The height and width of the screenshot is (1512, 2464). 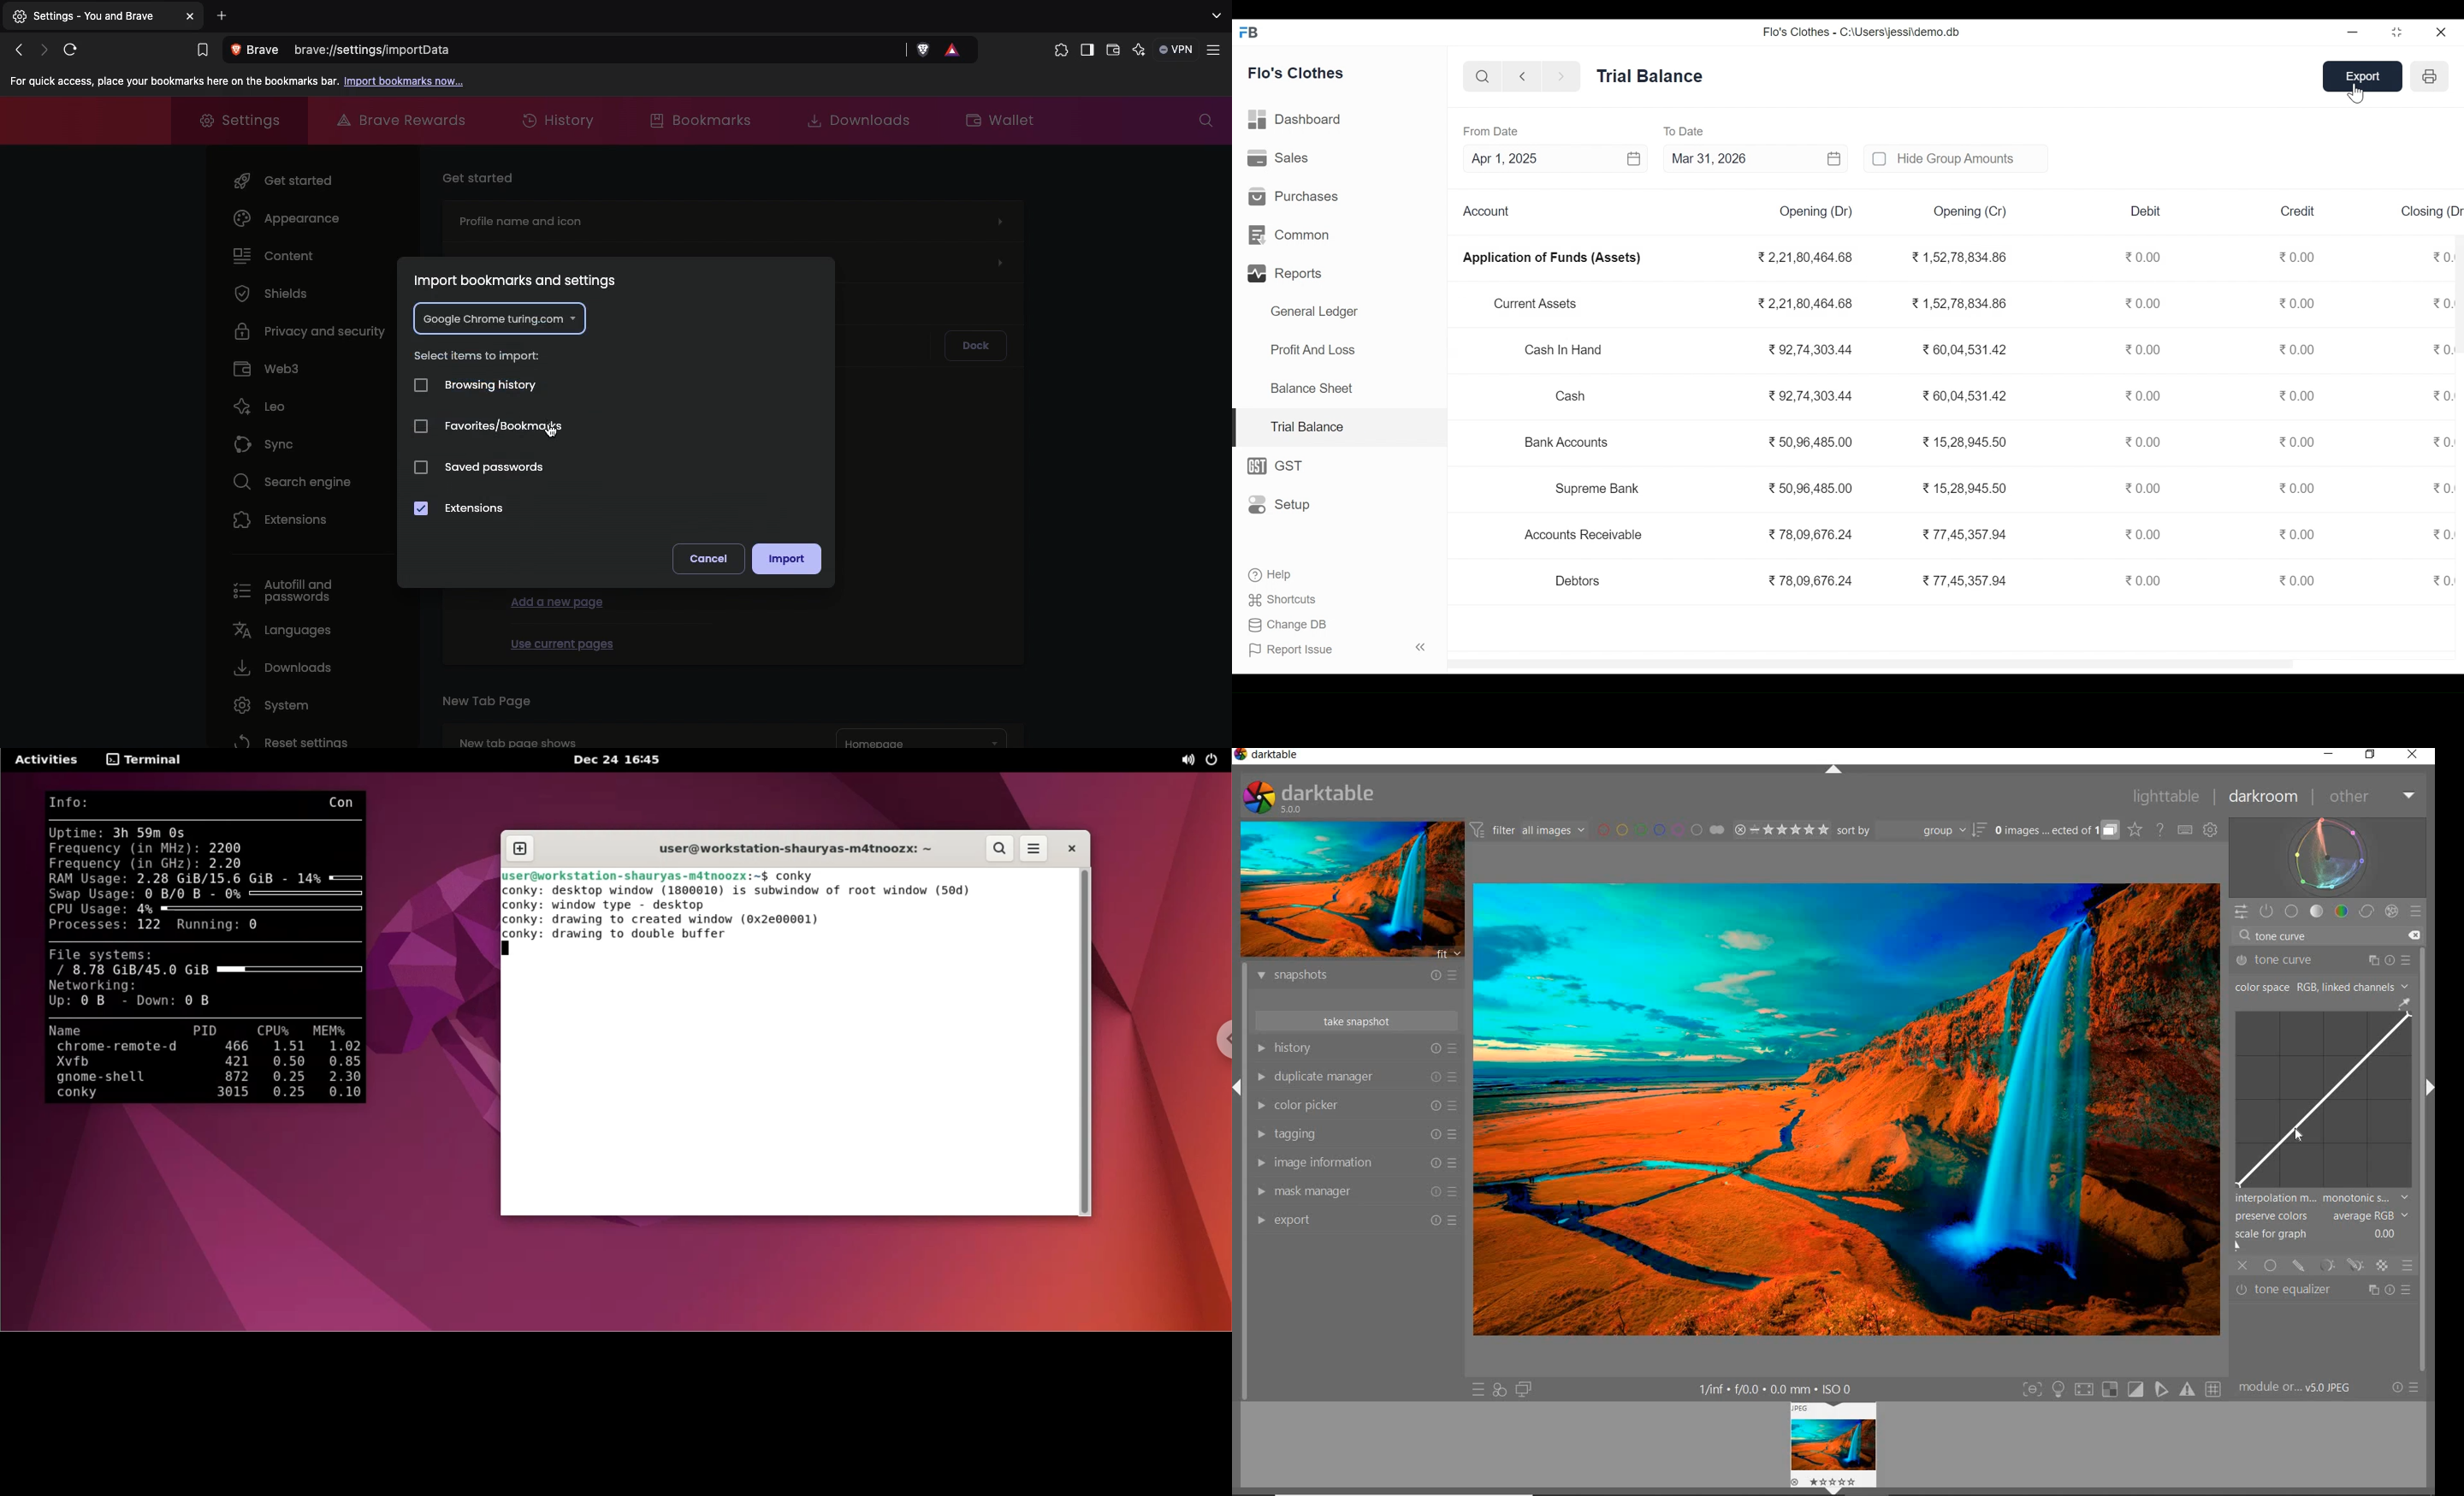 I want to click on SELECTED IMAGE, so click(x=1844, y=1108).